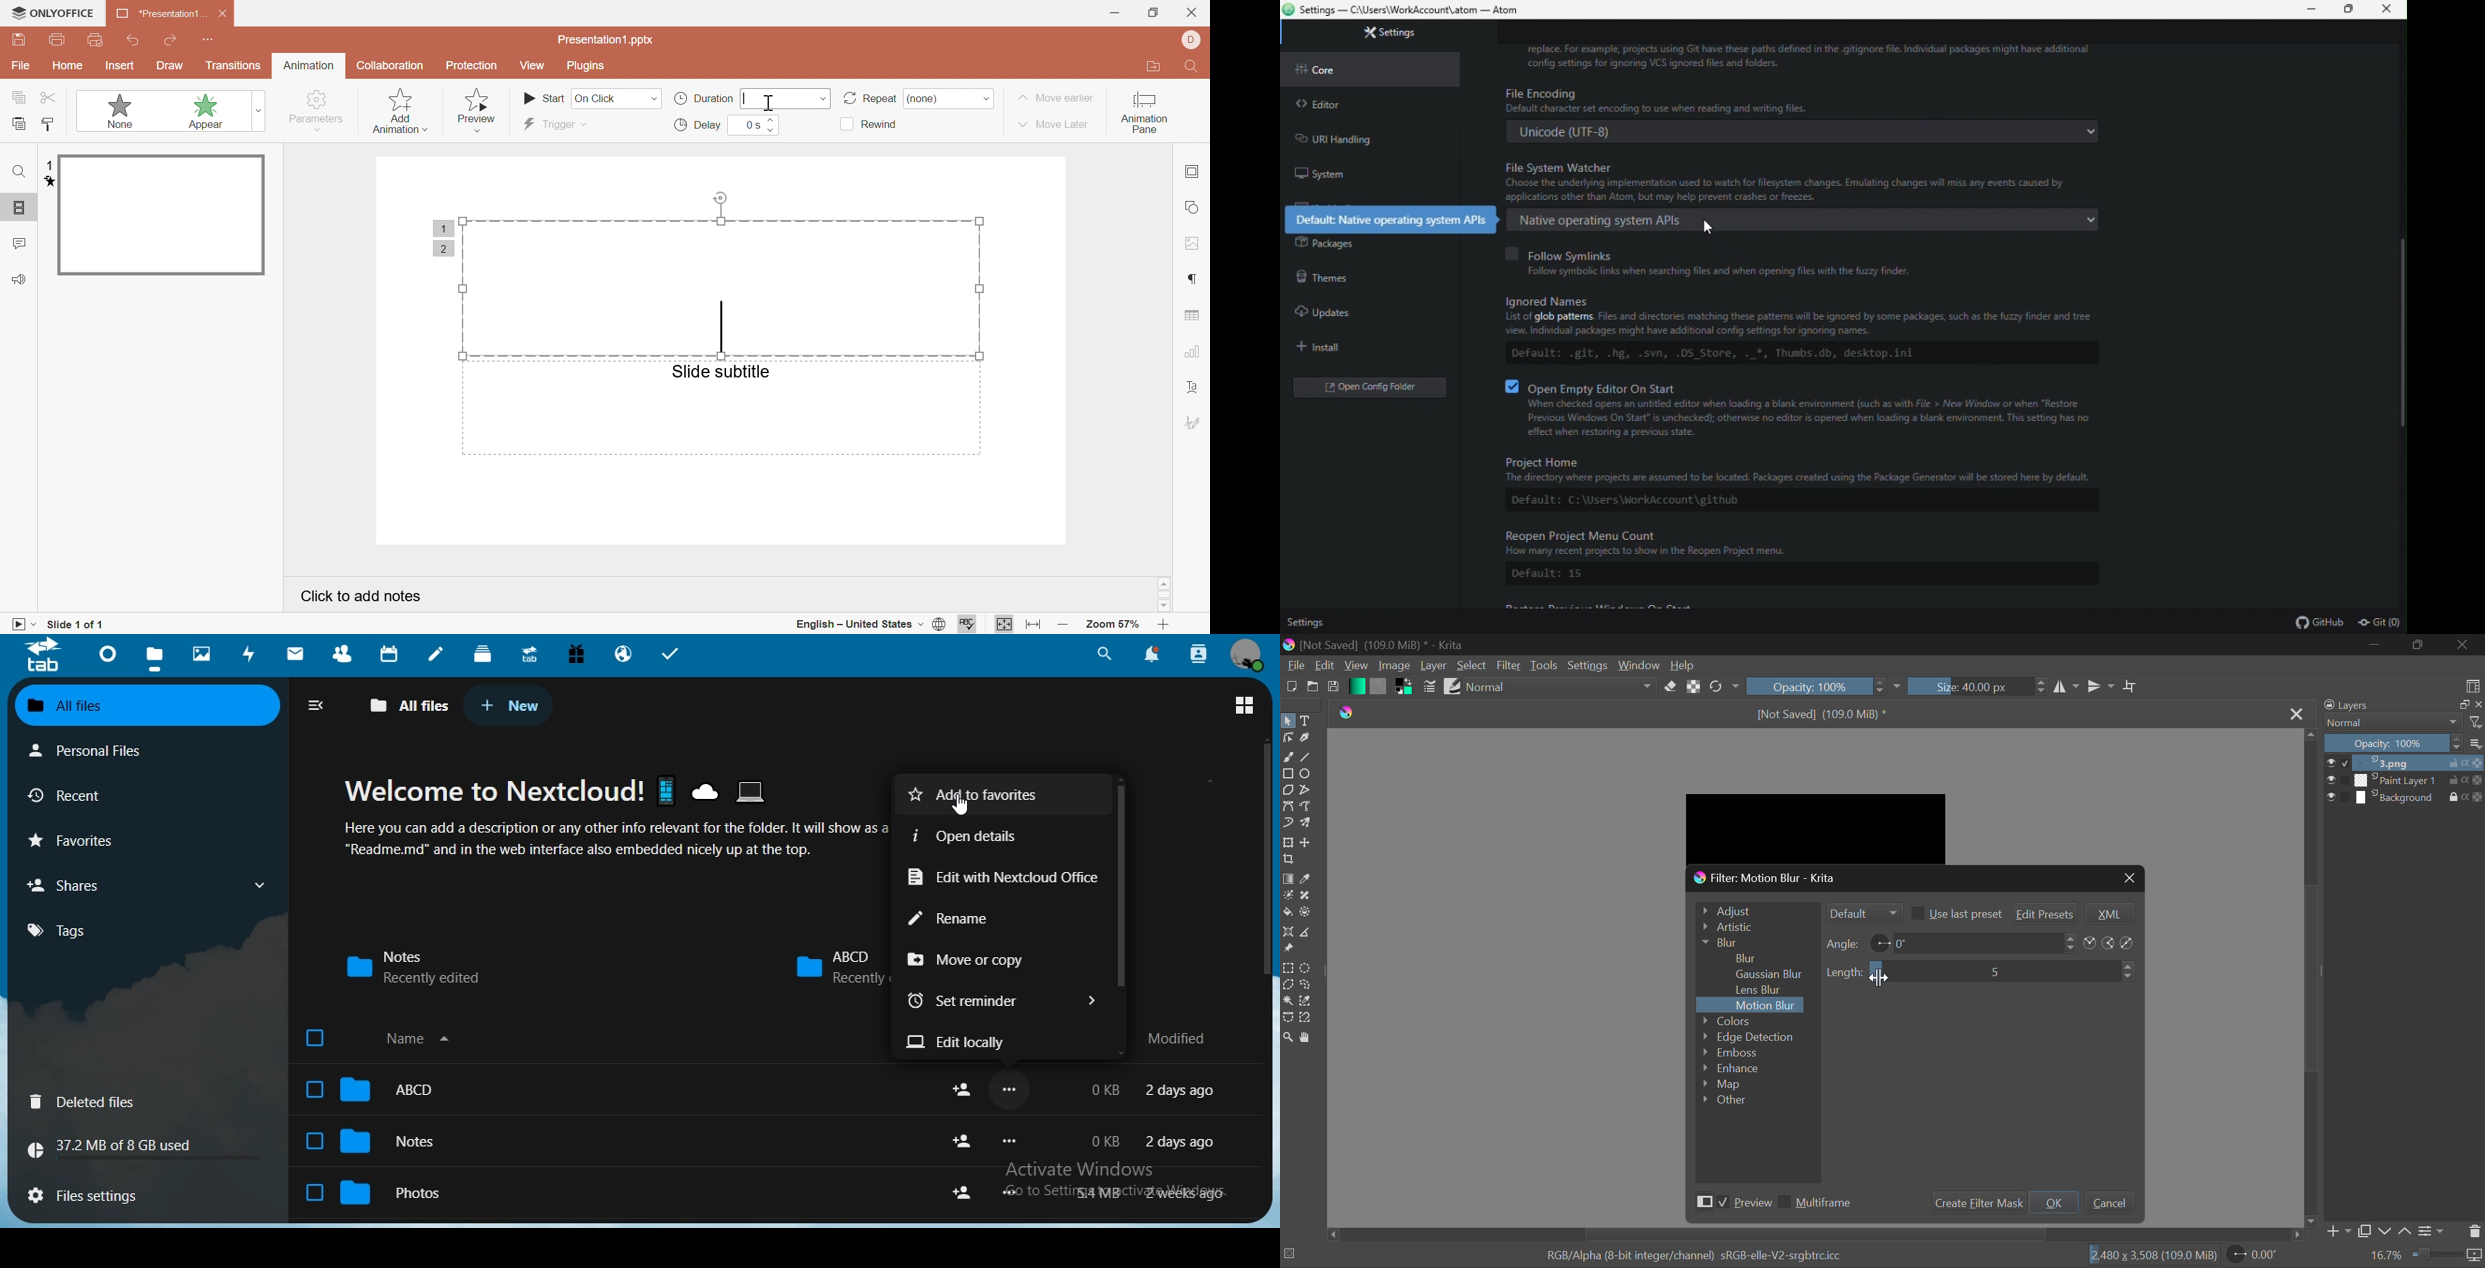 The height and width of the screenshot is (1288, 2492). What do you see at coordinates (1309, 932) in the screenshot?
I see `Measurements` at bounding box center [1309, 932].